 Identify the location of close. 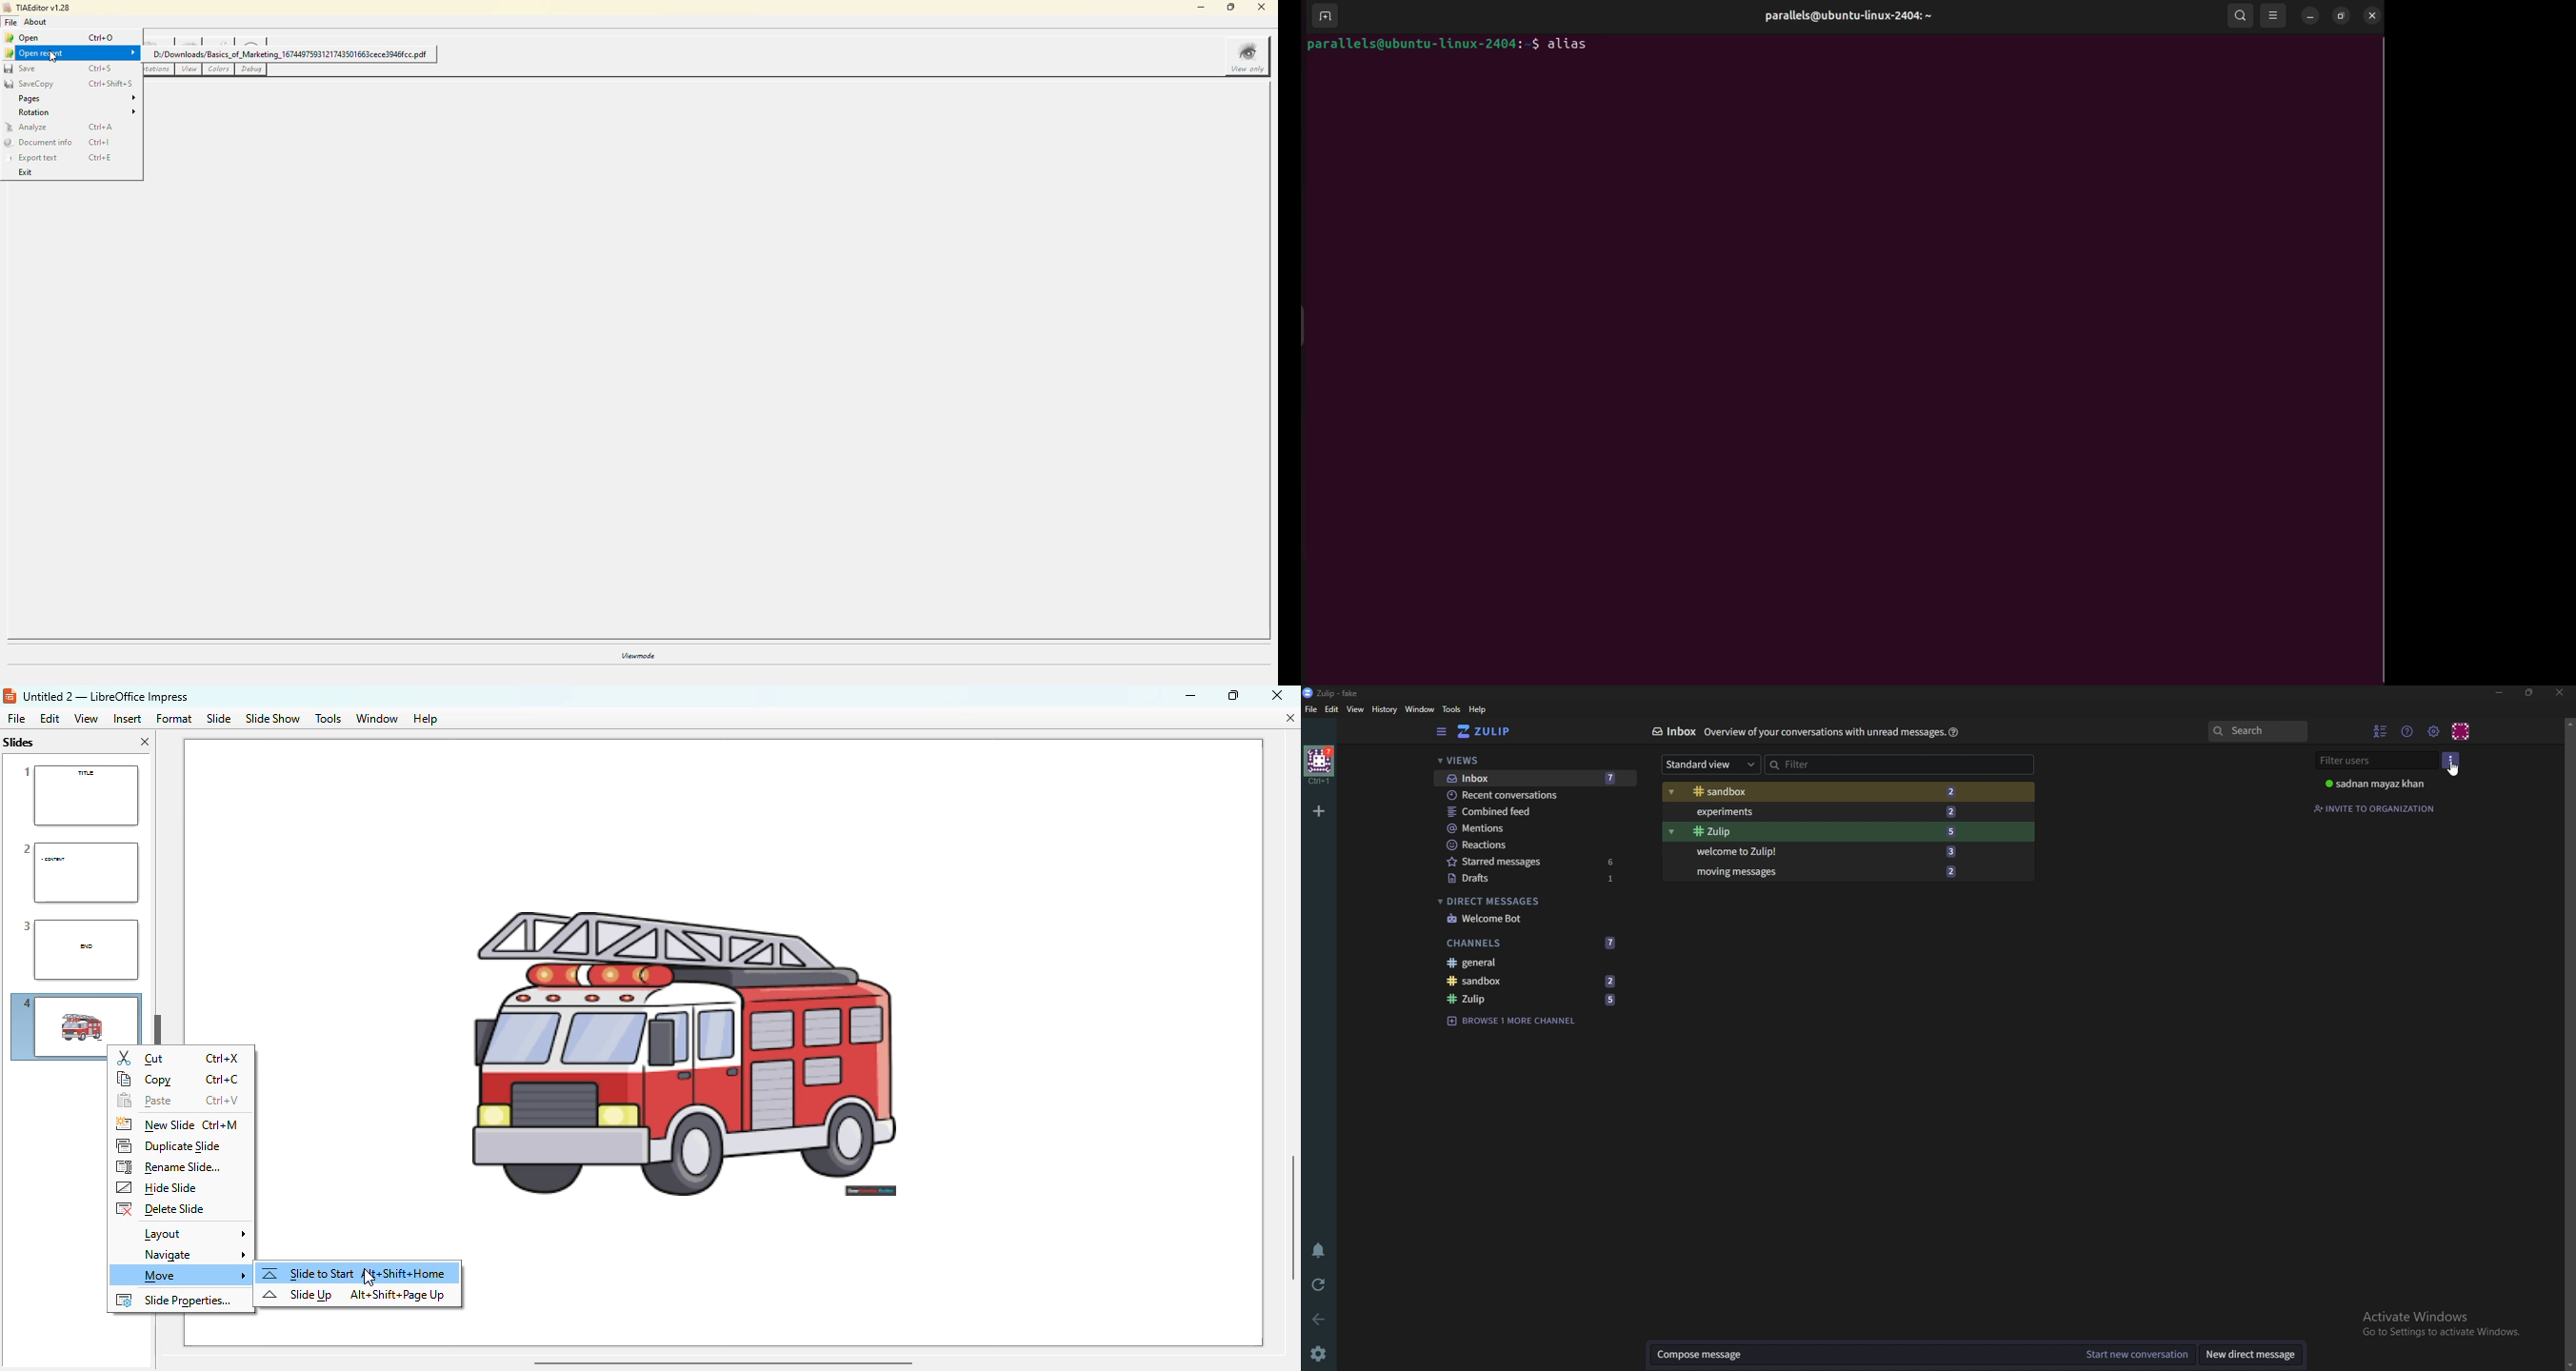
(1277, 694).